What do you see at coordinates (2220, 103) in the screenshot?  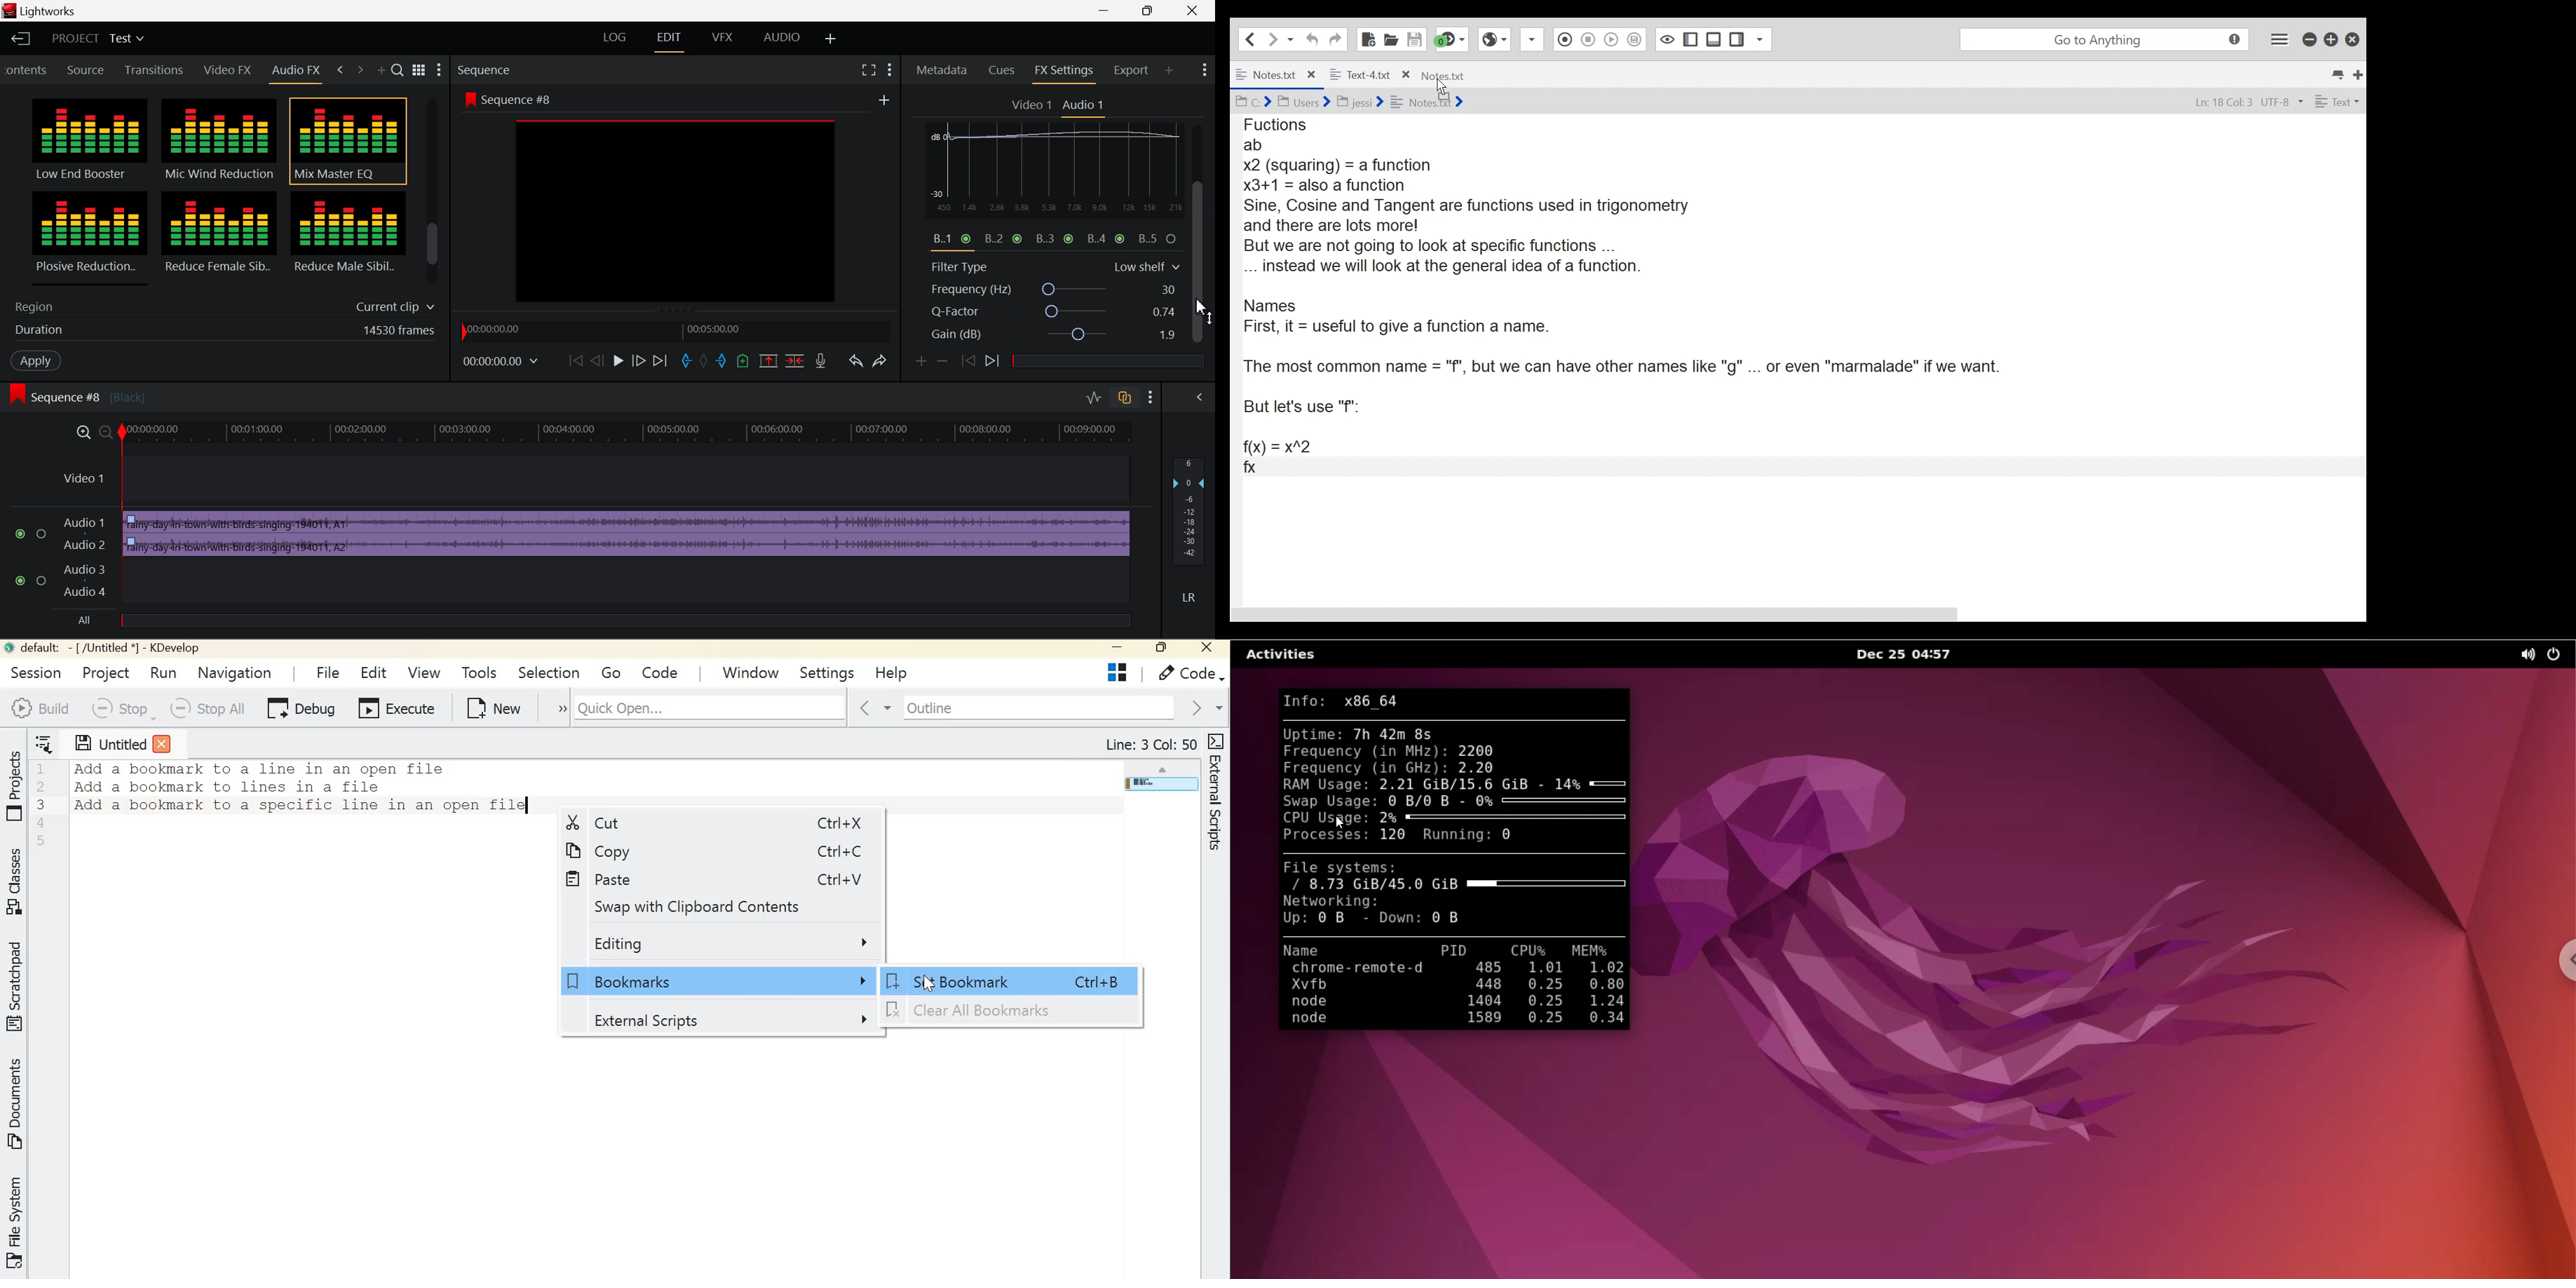 I see `ln: 18 col:3` at bounding box center [2220, 103].